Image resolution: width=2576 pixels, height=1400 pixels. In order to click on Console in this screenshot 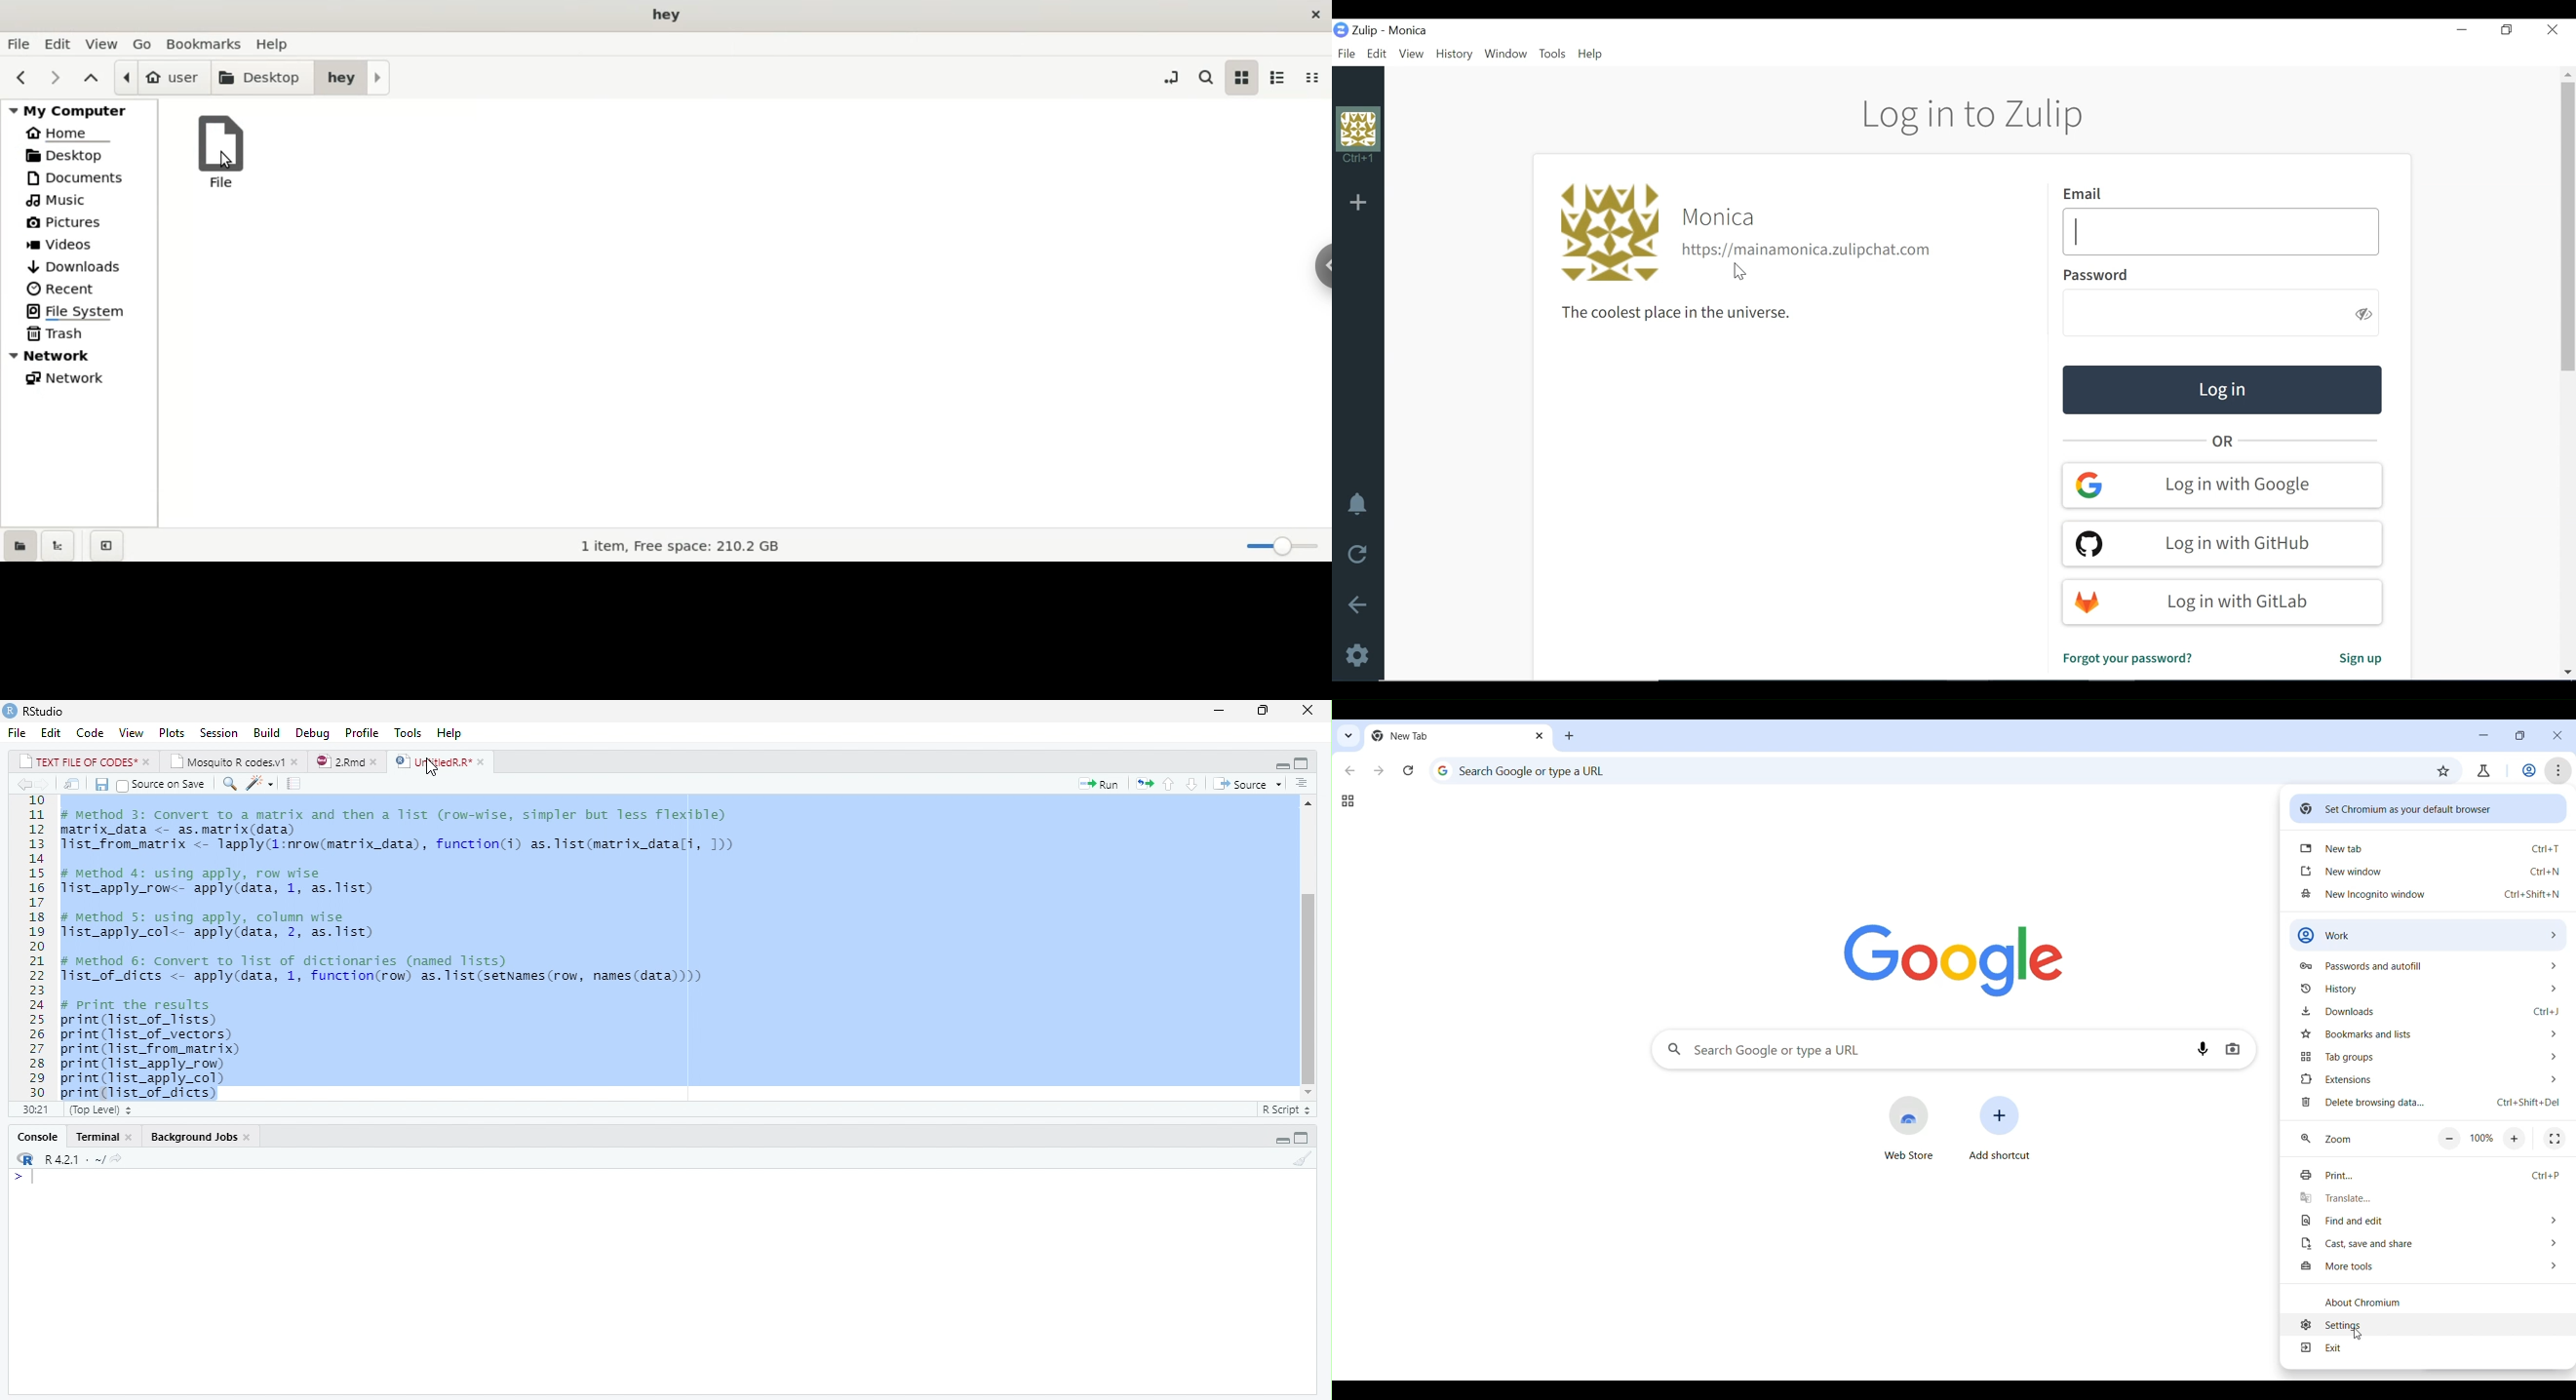, I will do `click(101, 1137)`.